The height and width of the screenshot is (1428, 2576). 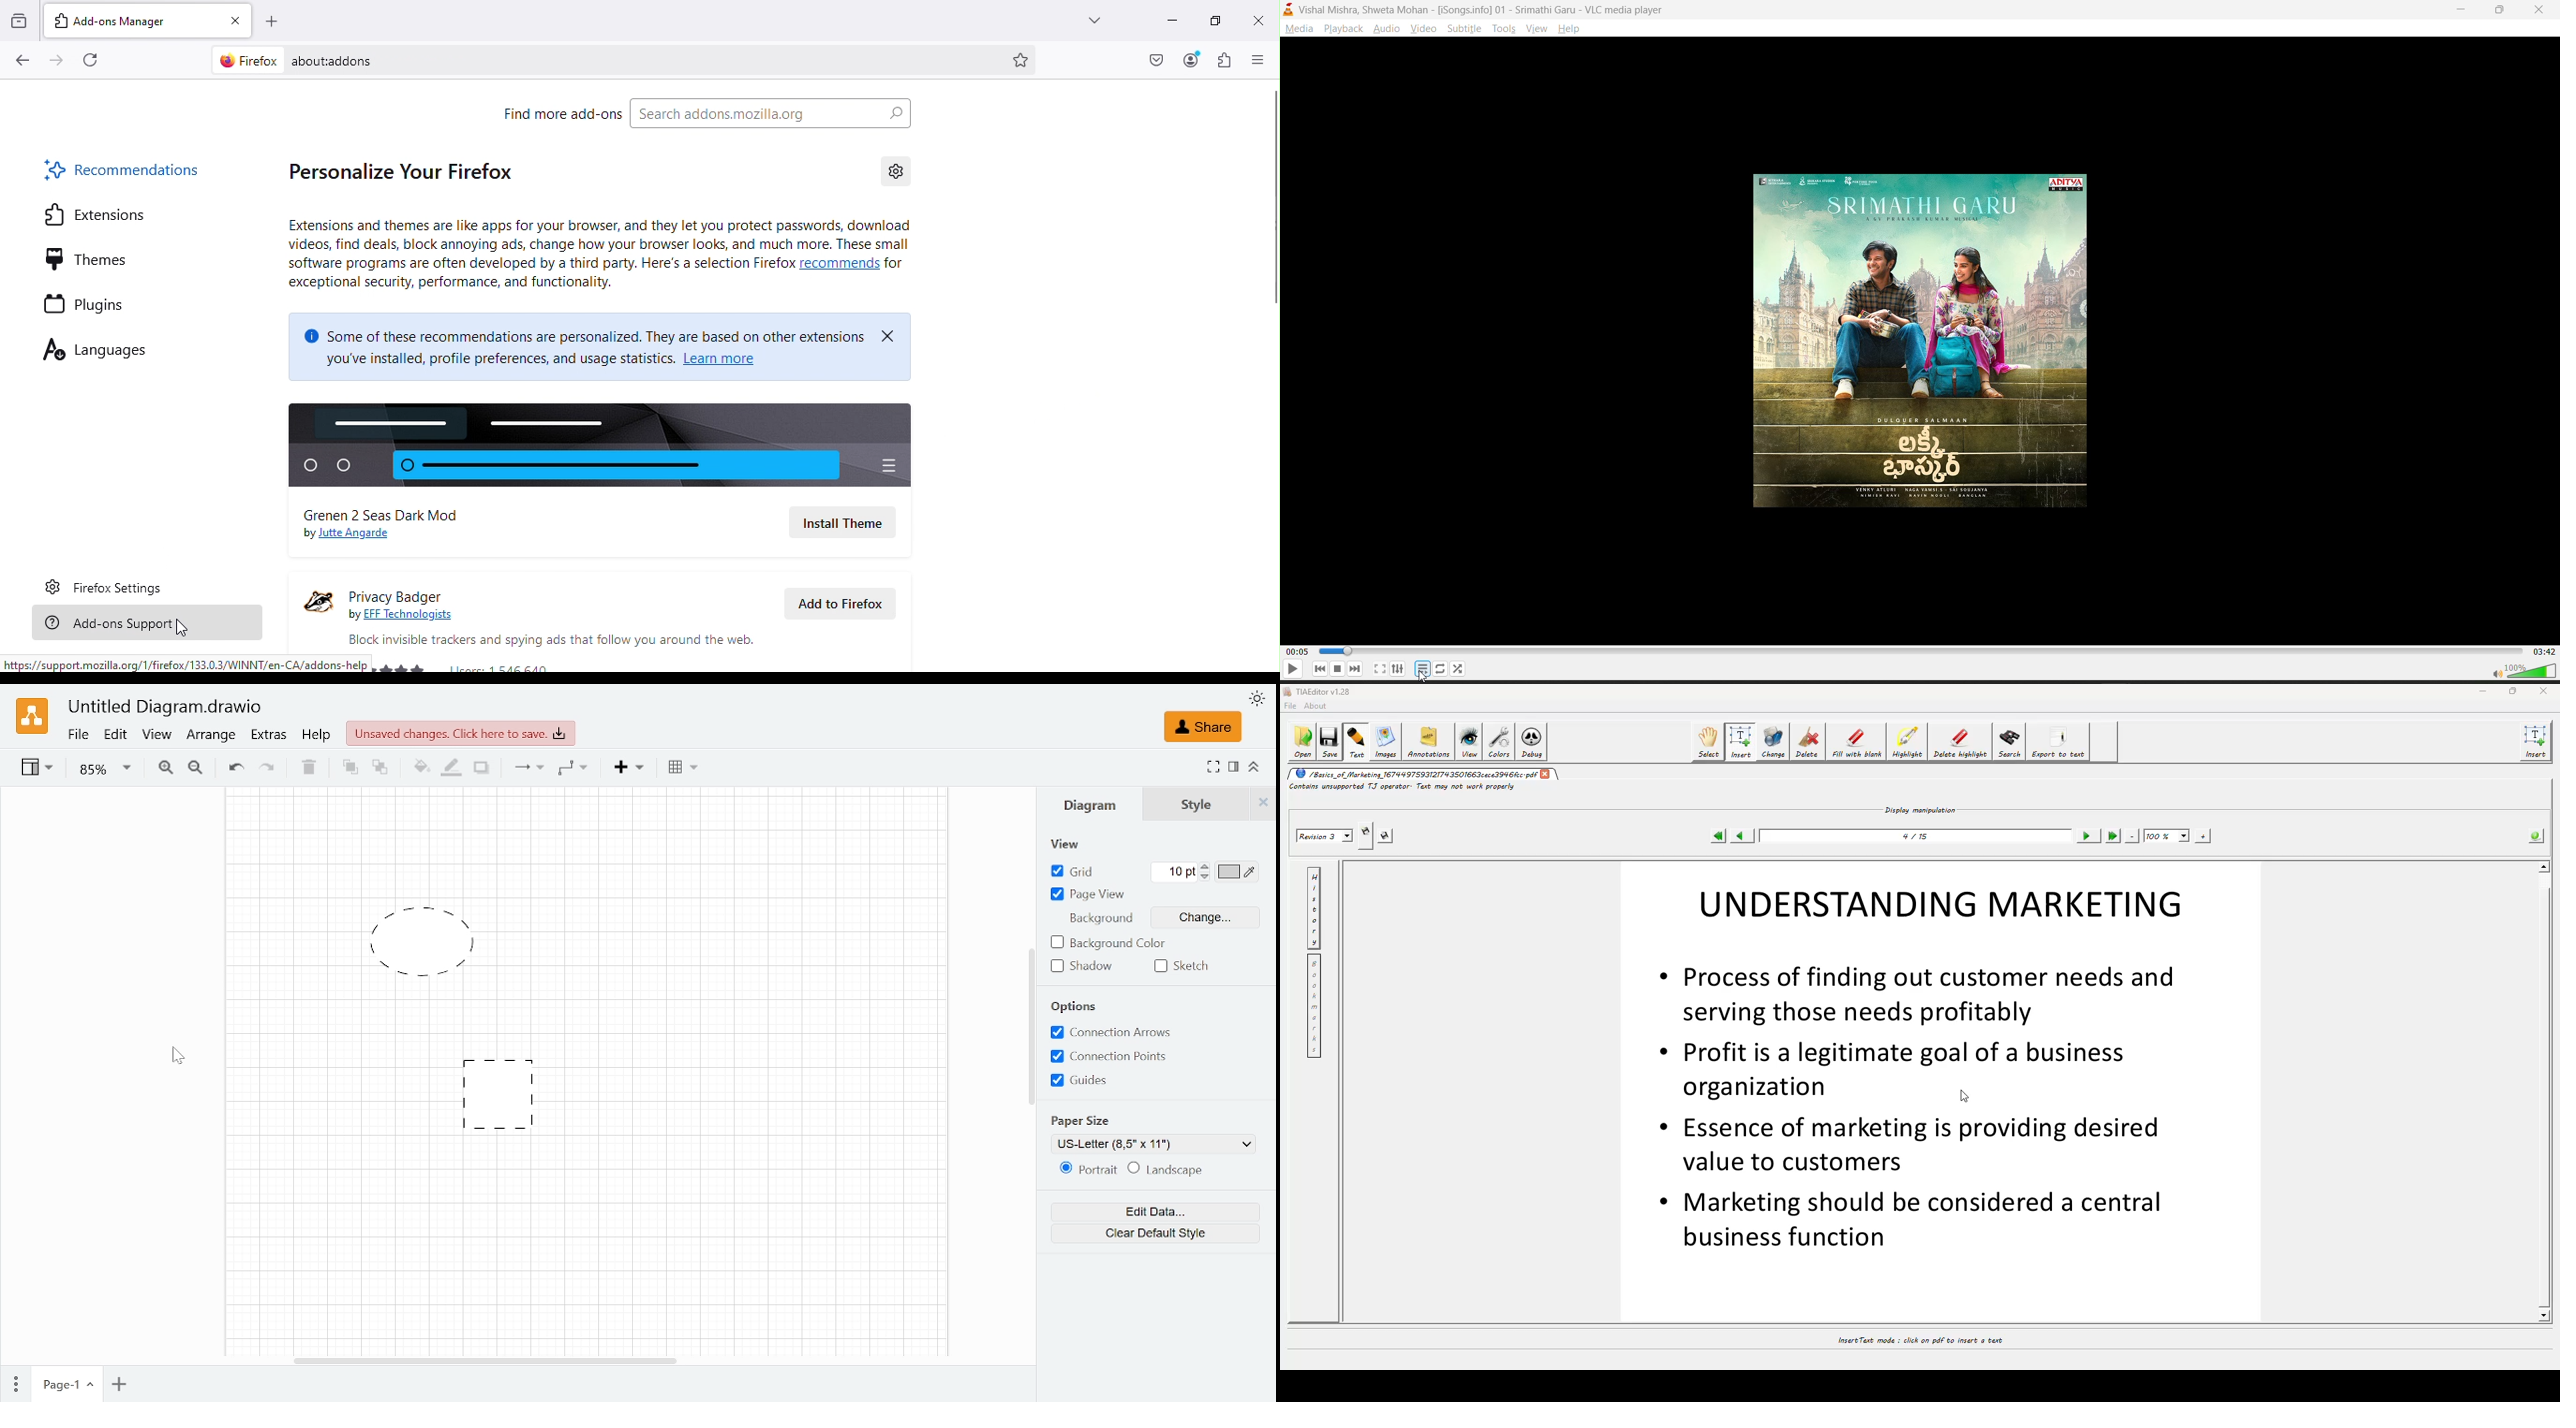 I want to click on Potrait, so click(x=1085, y=1171).